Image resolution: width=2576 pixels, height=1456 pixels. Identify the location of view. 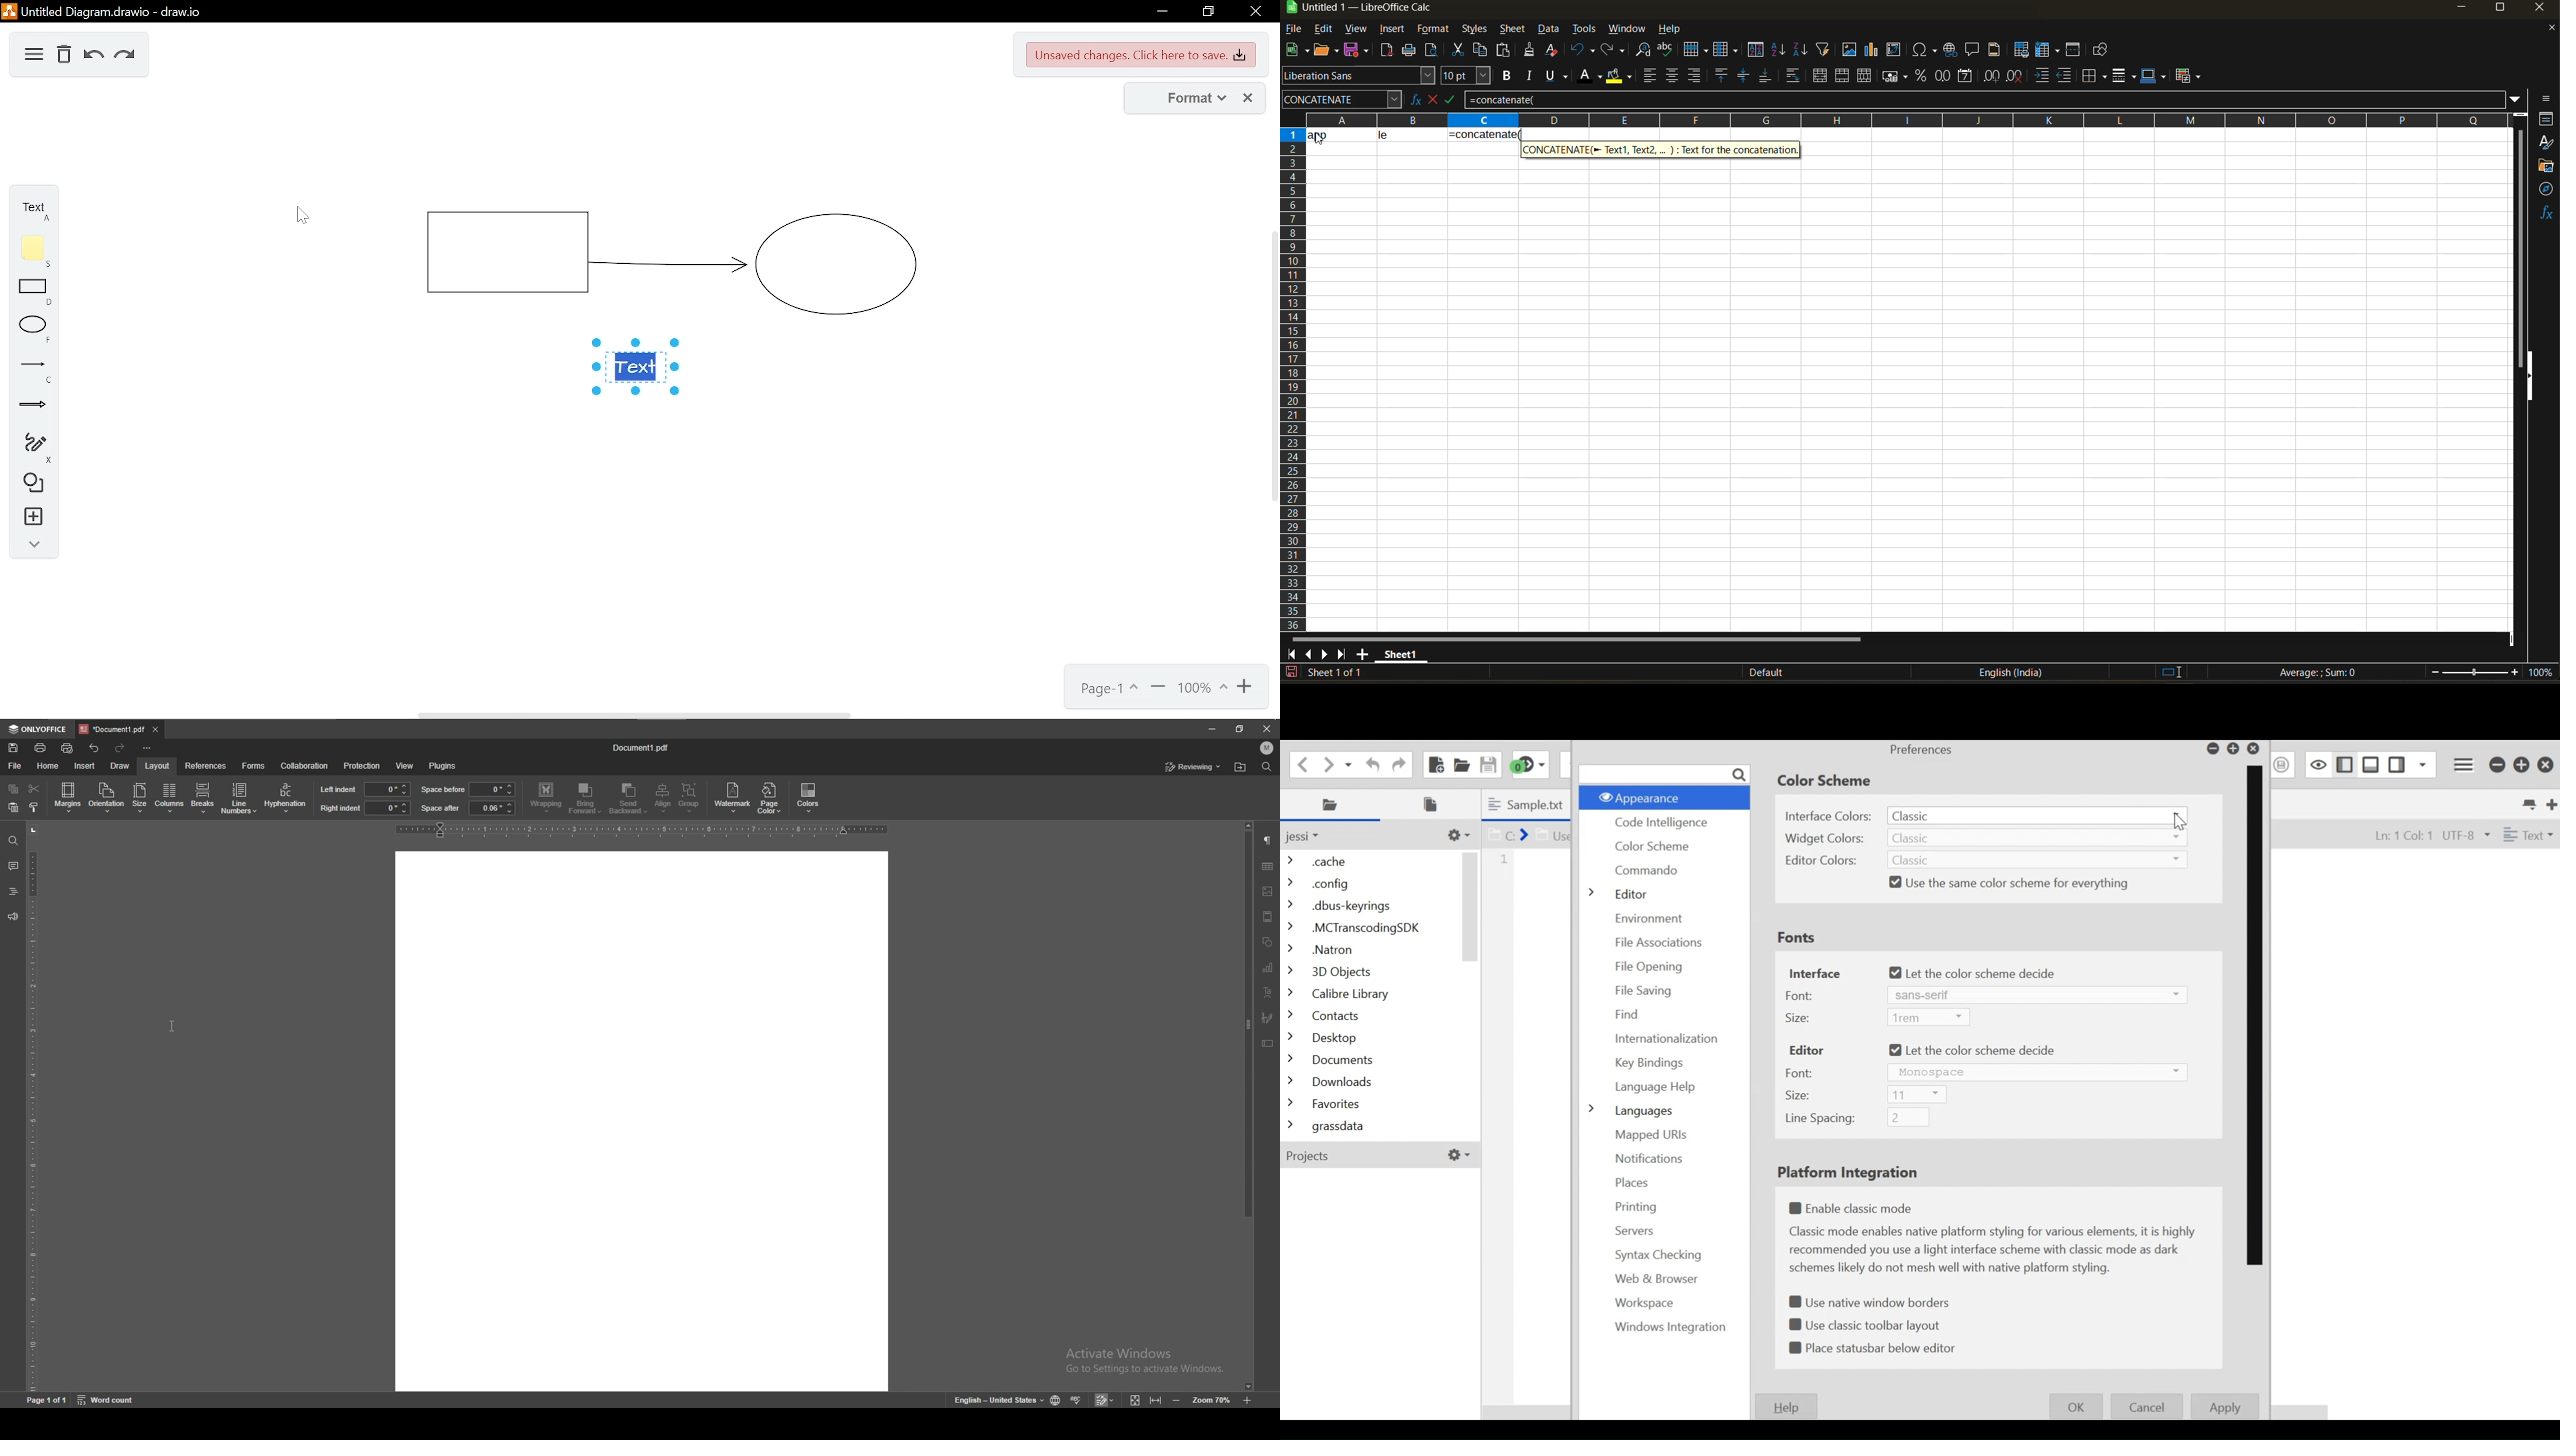
(1355, 29).